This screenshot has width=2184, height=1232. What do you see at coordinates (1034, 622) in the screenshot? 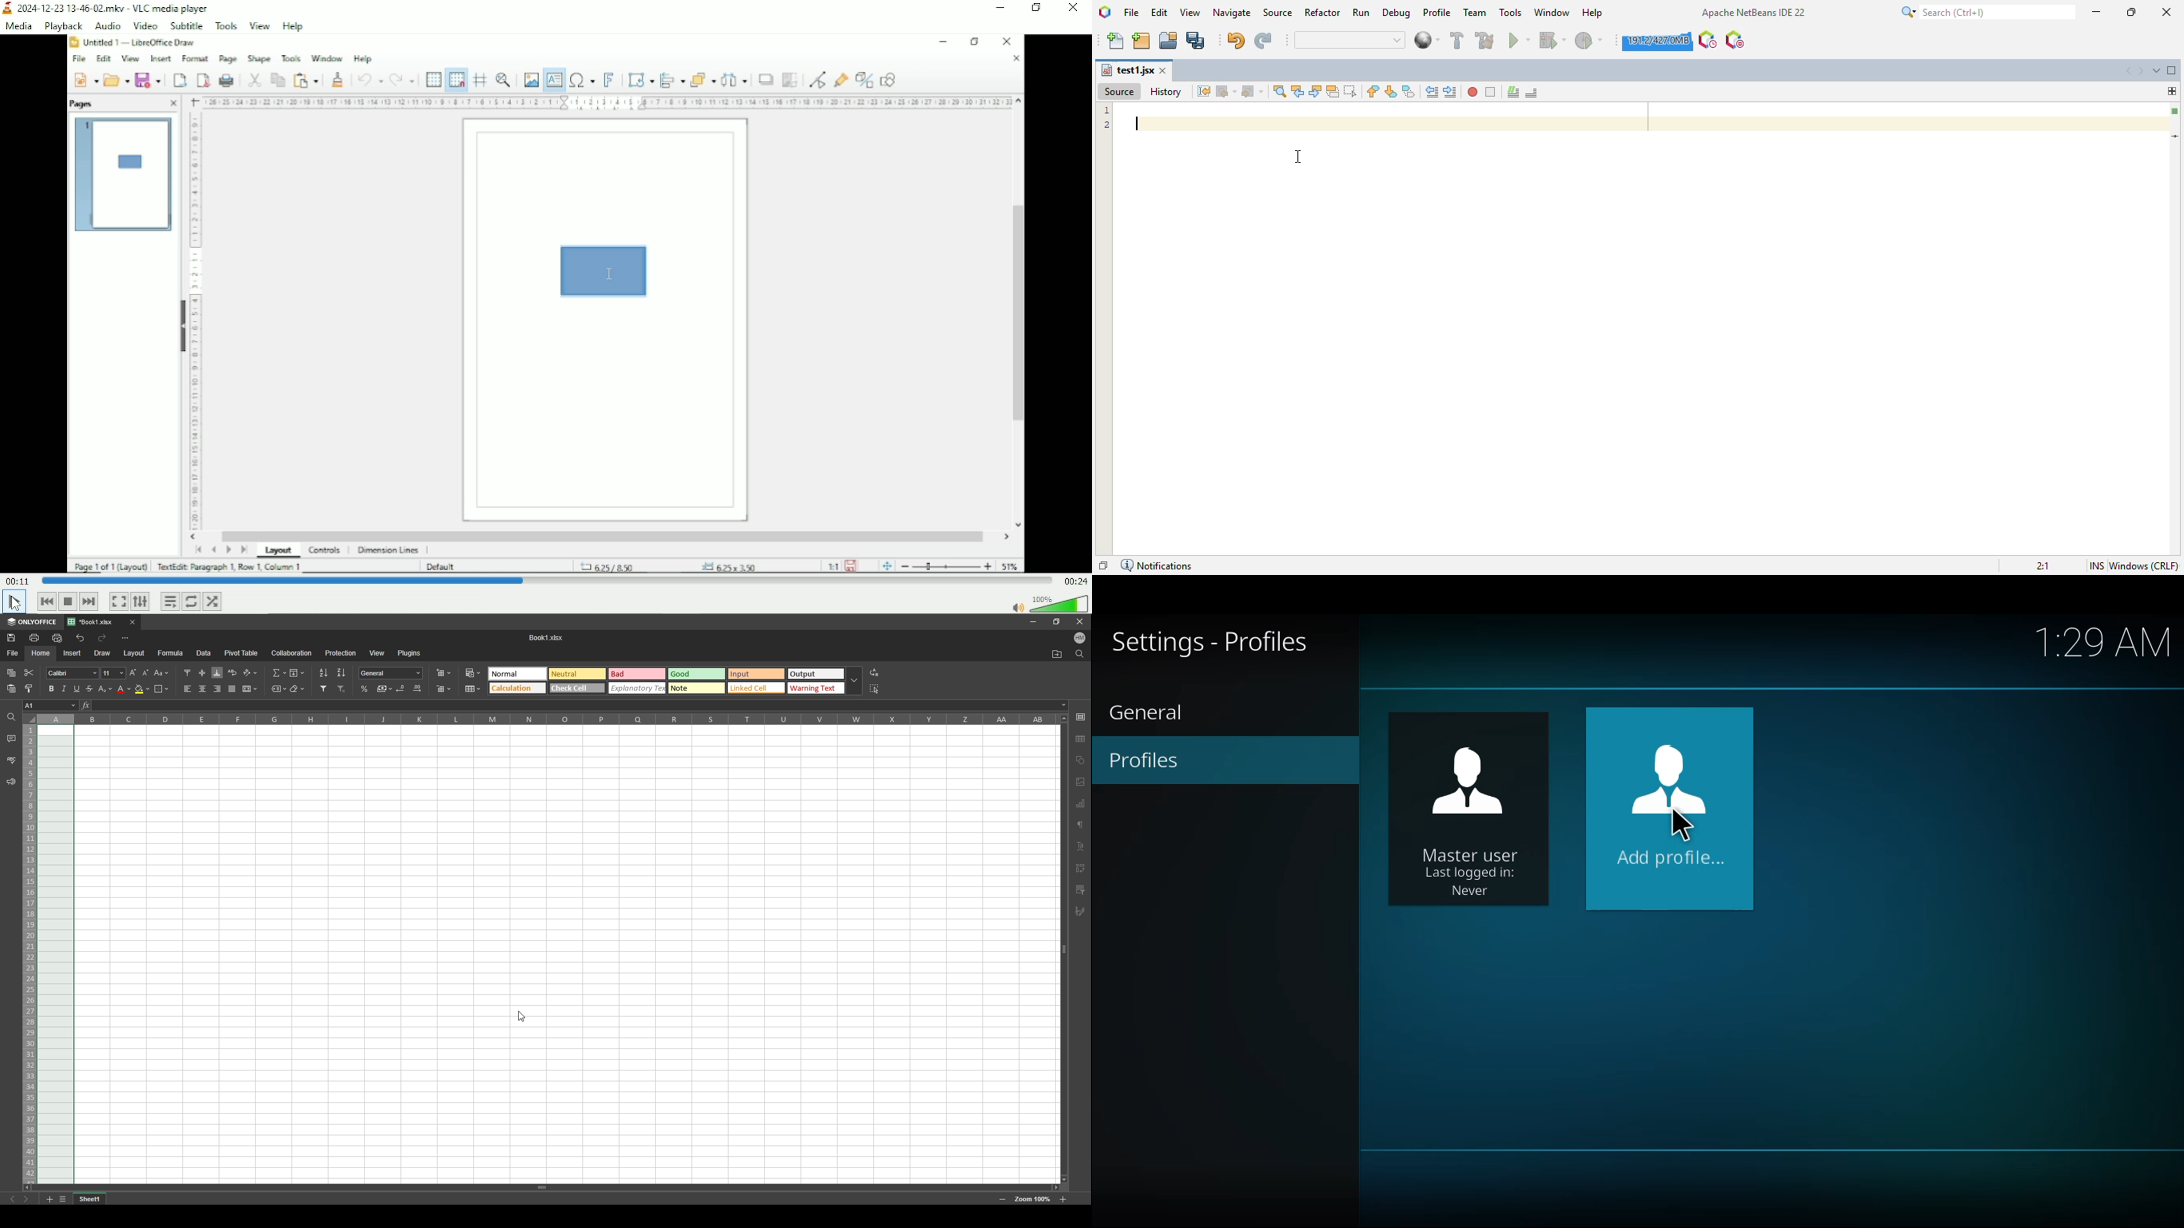
I see `minimize` at bounding box center [1034, 622].